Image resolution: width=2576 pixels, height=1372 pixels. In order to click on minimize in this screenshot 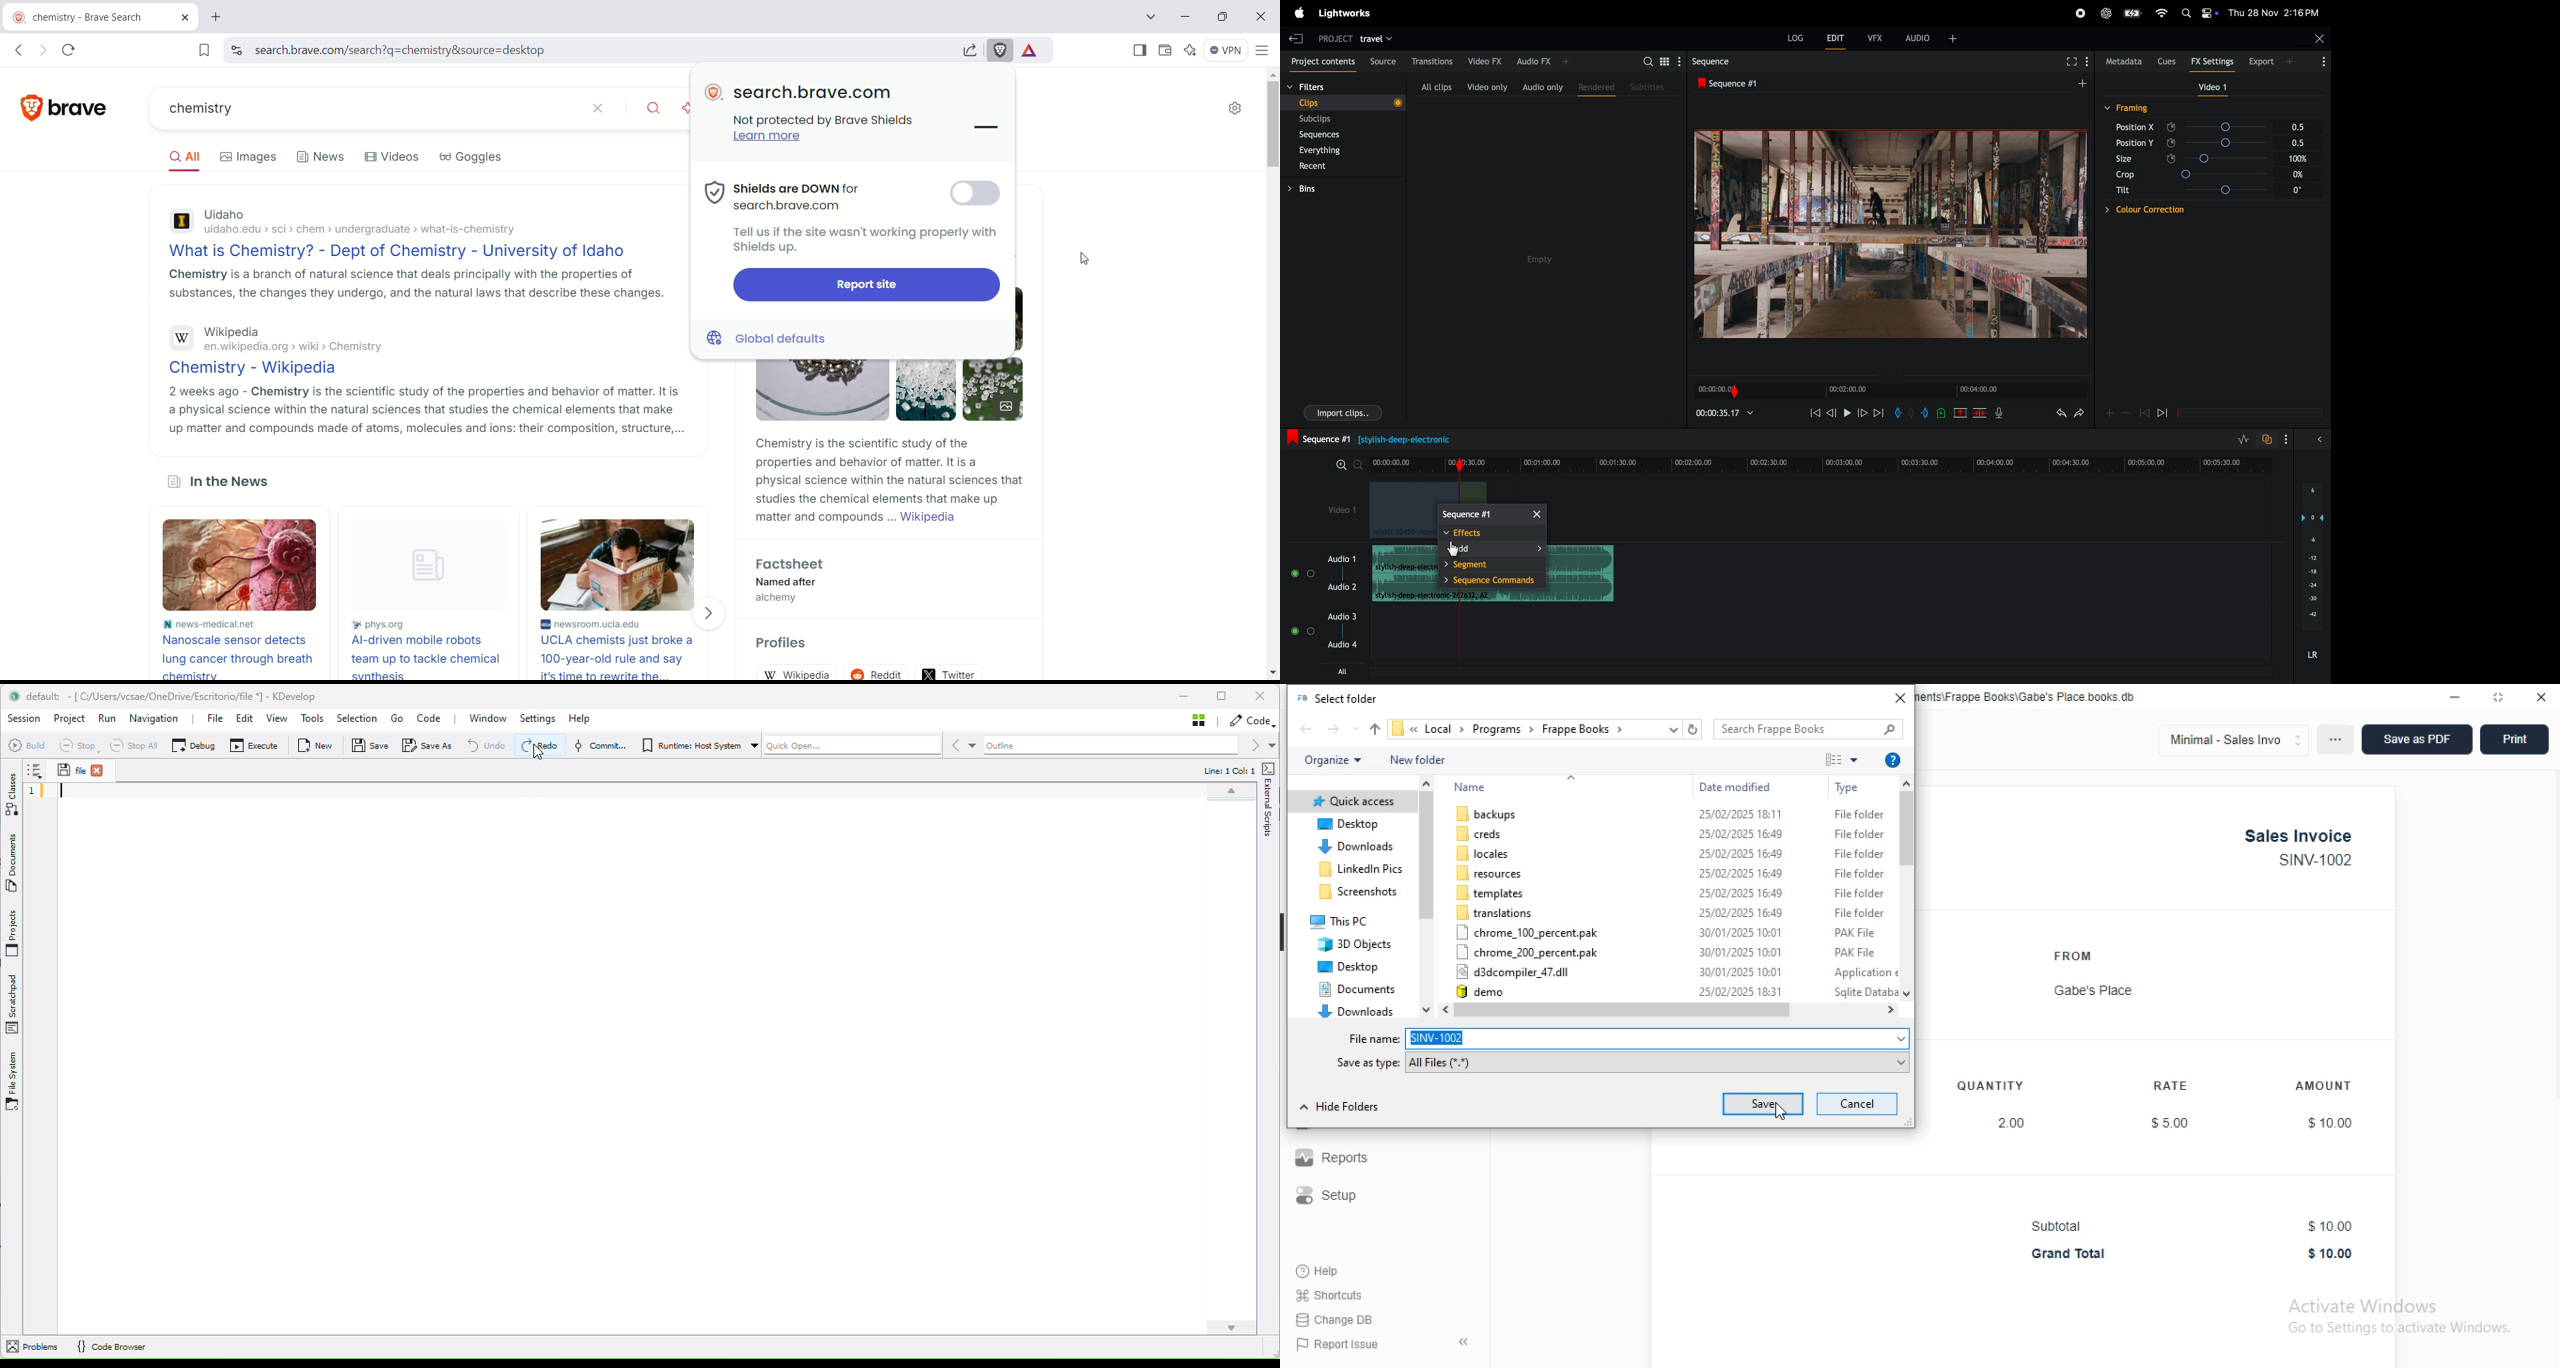, I will do `click(1185, 15)`.